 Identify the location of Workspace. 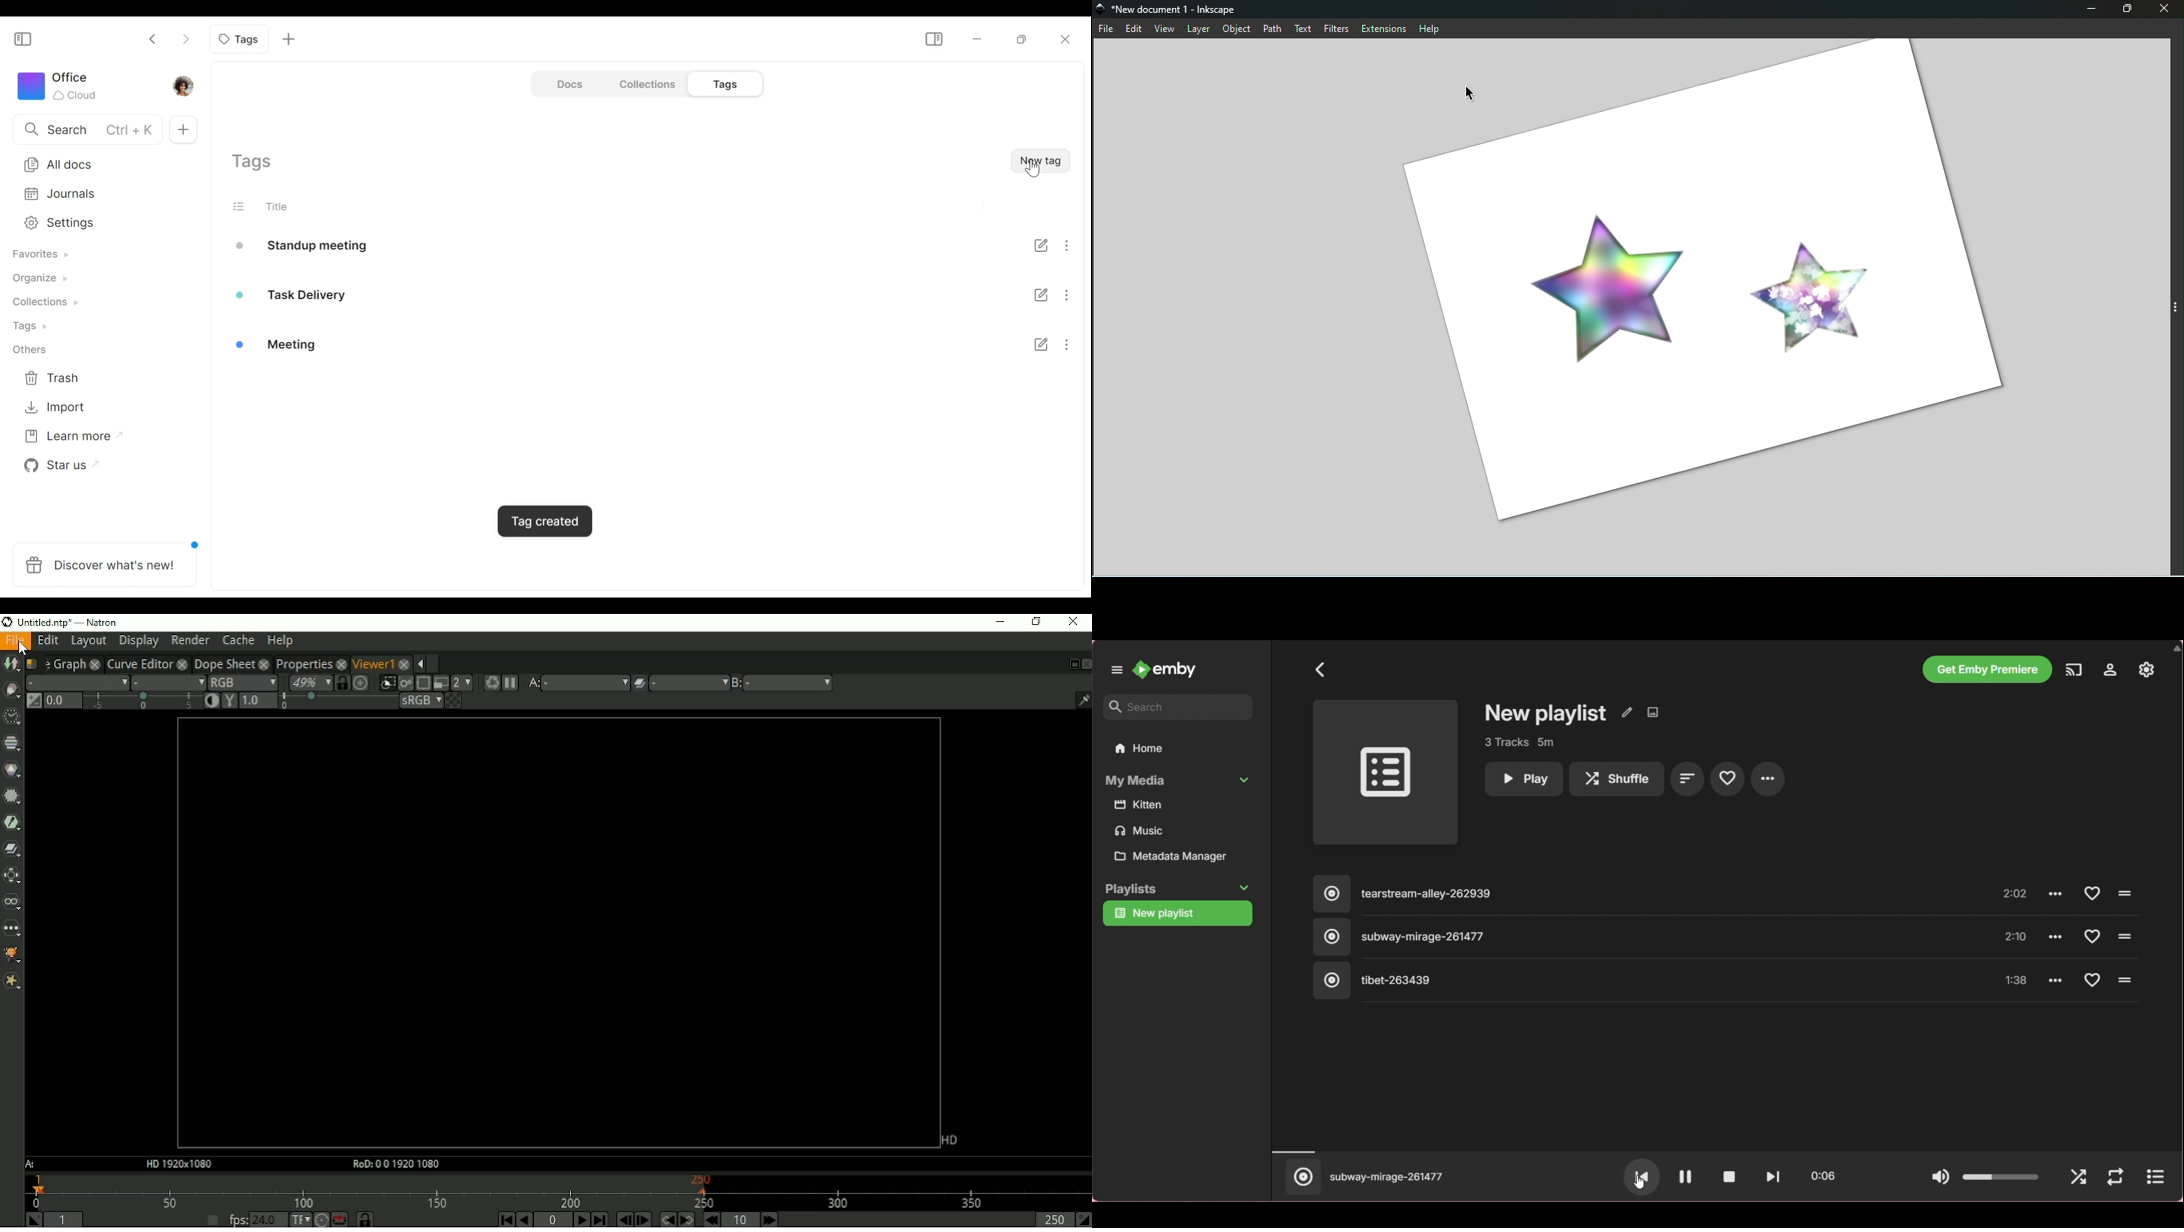
(65, 85).